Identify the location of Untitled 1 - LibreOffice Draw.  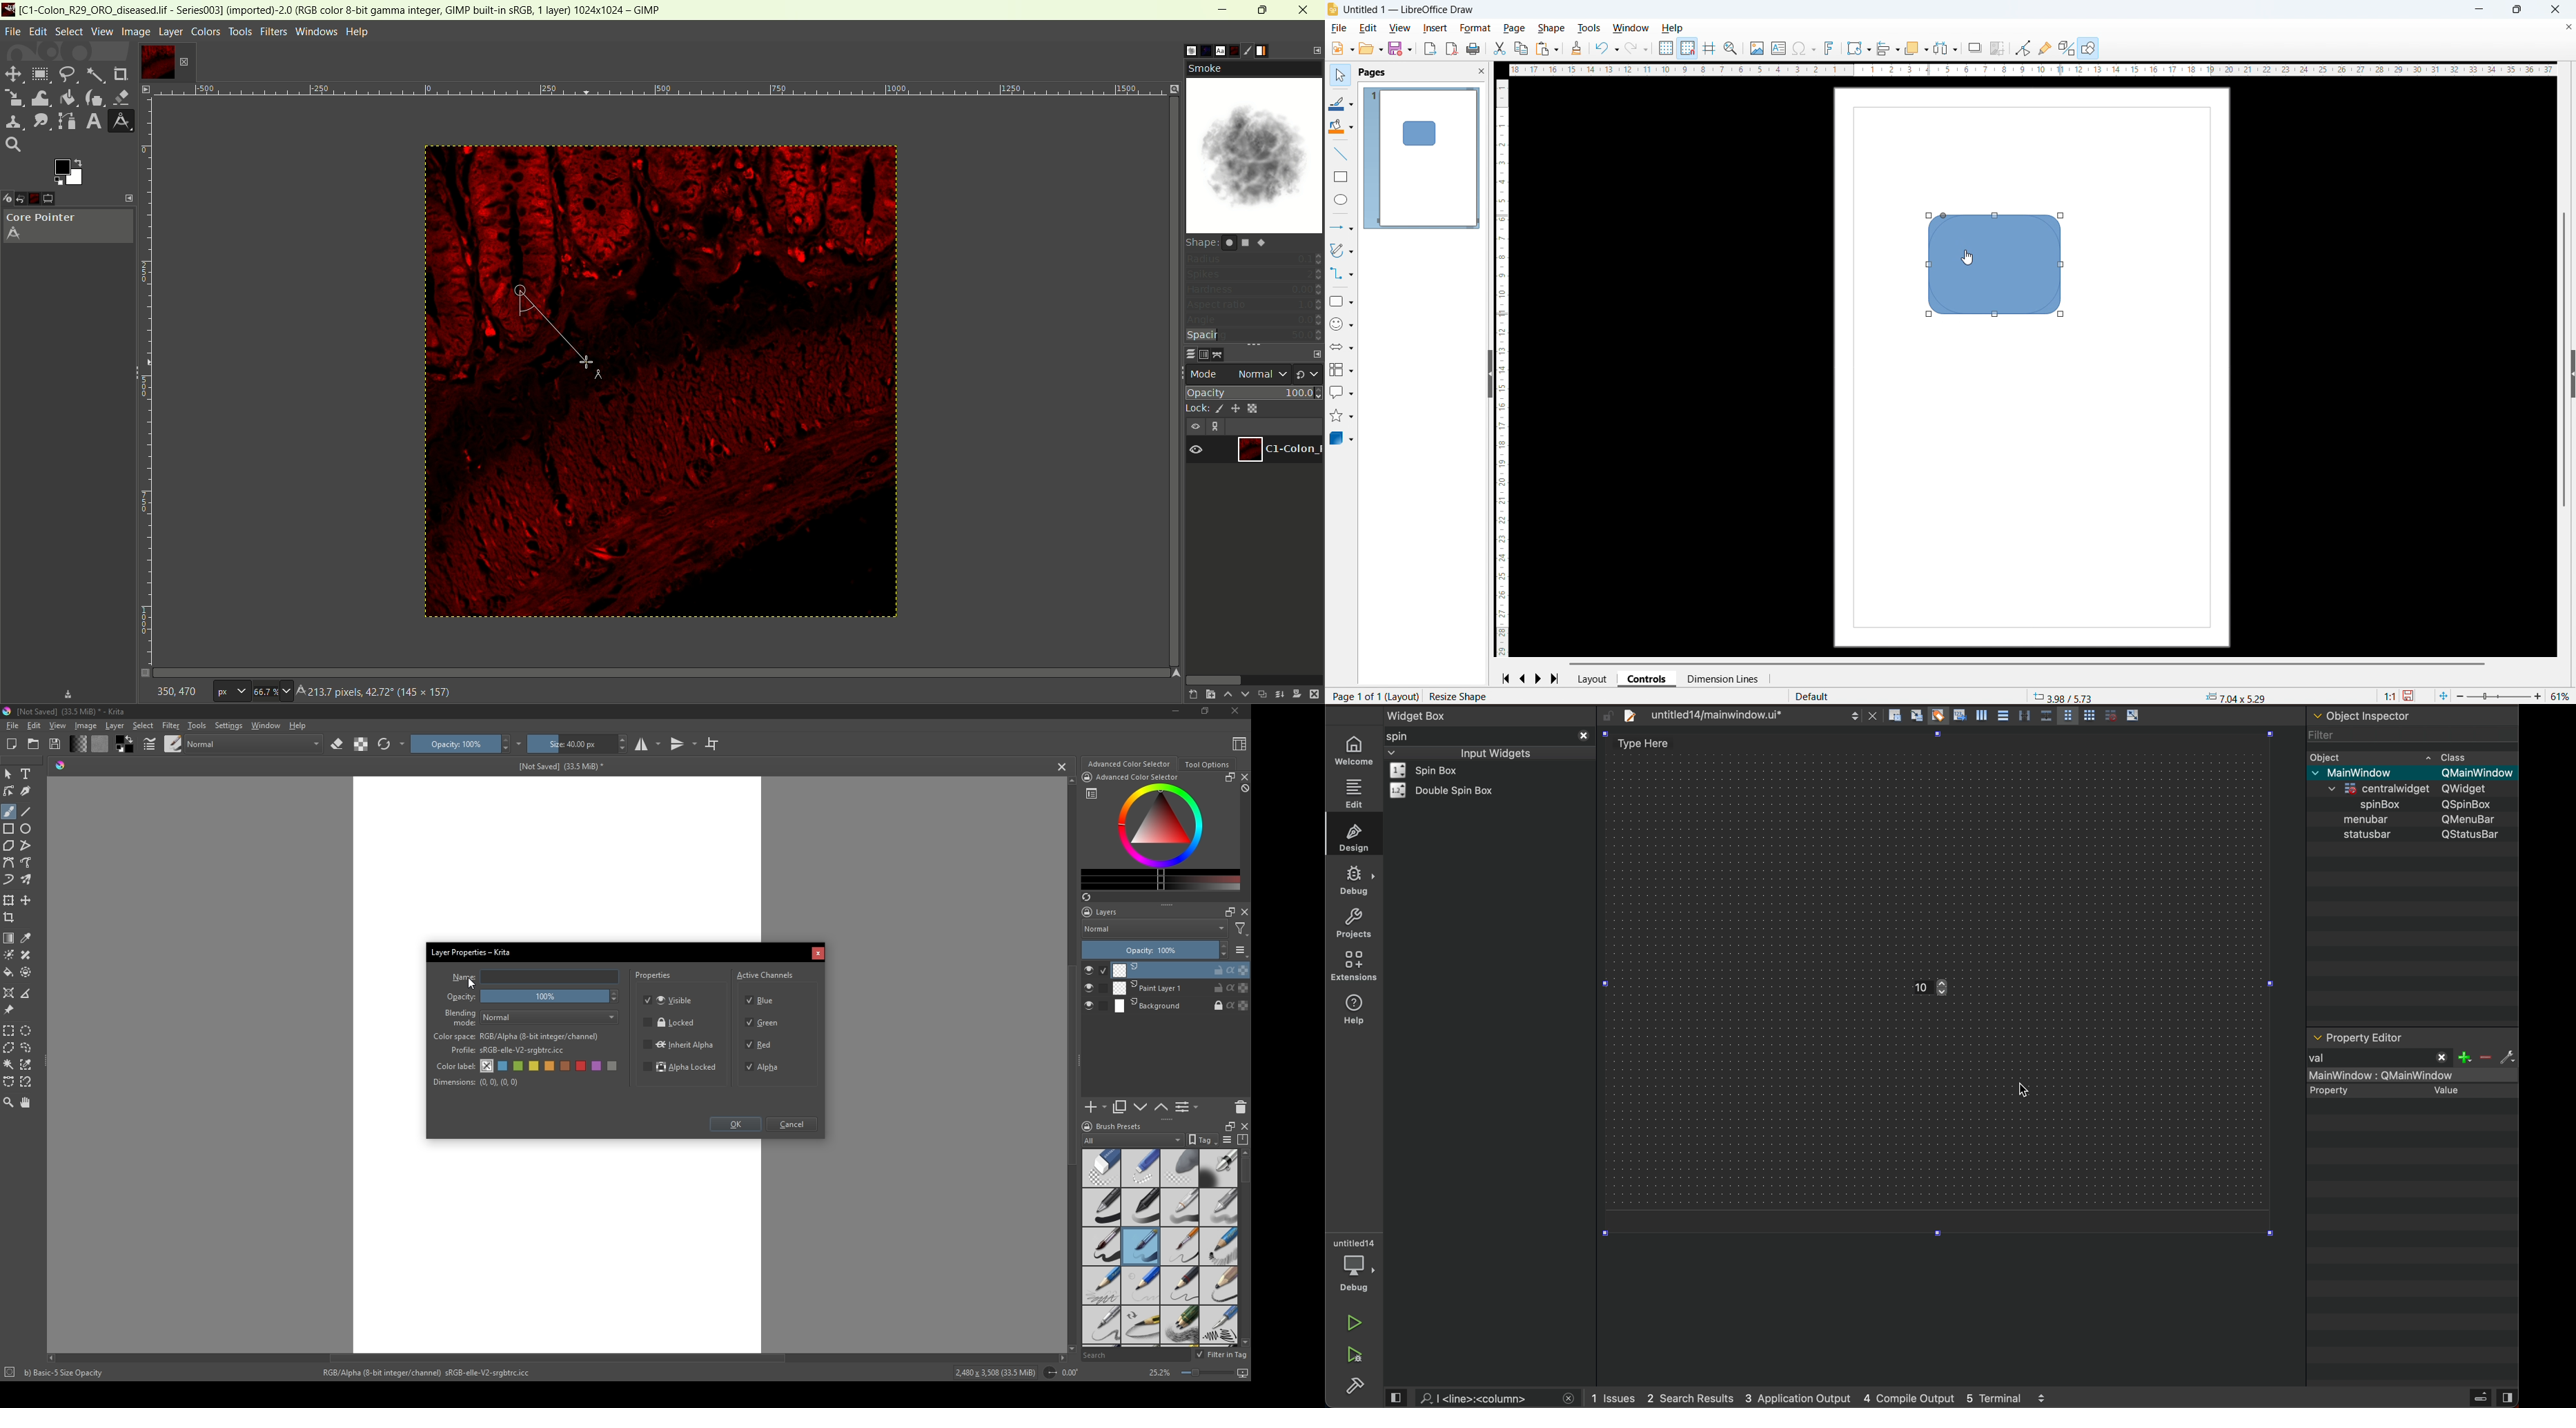
(1411, 10).